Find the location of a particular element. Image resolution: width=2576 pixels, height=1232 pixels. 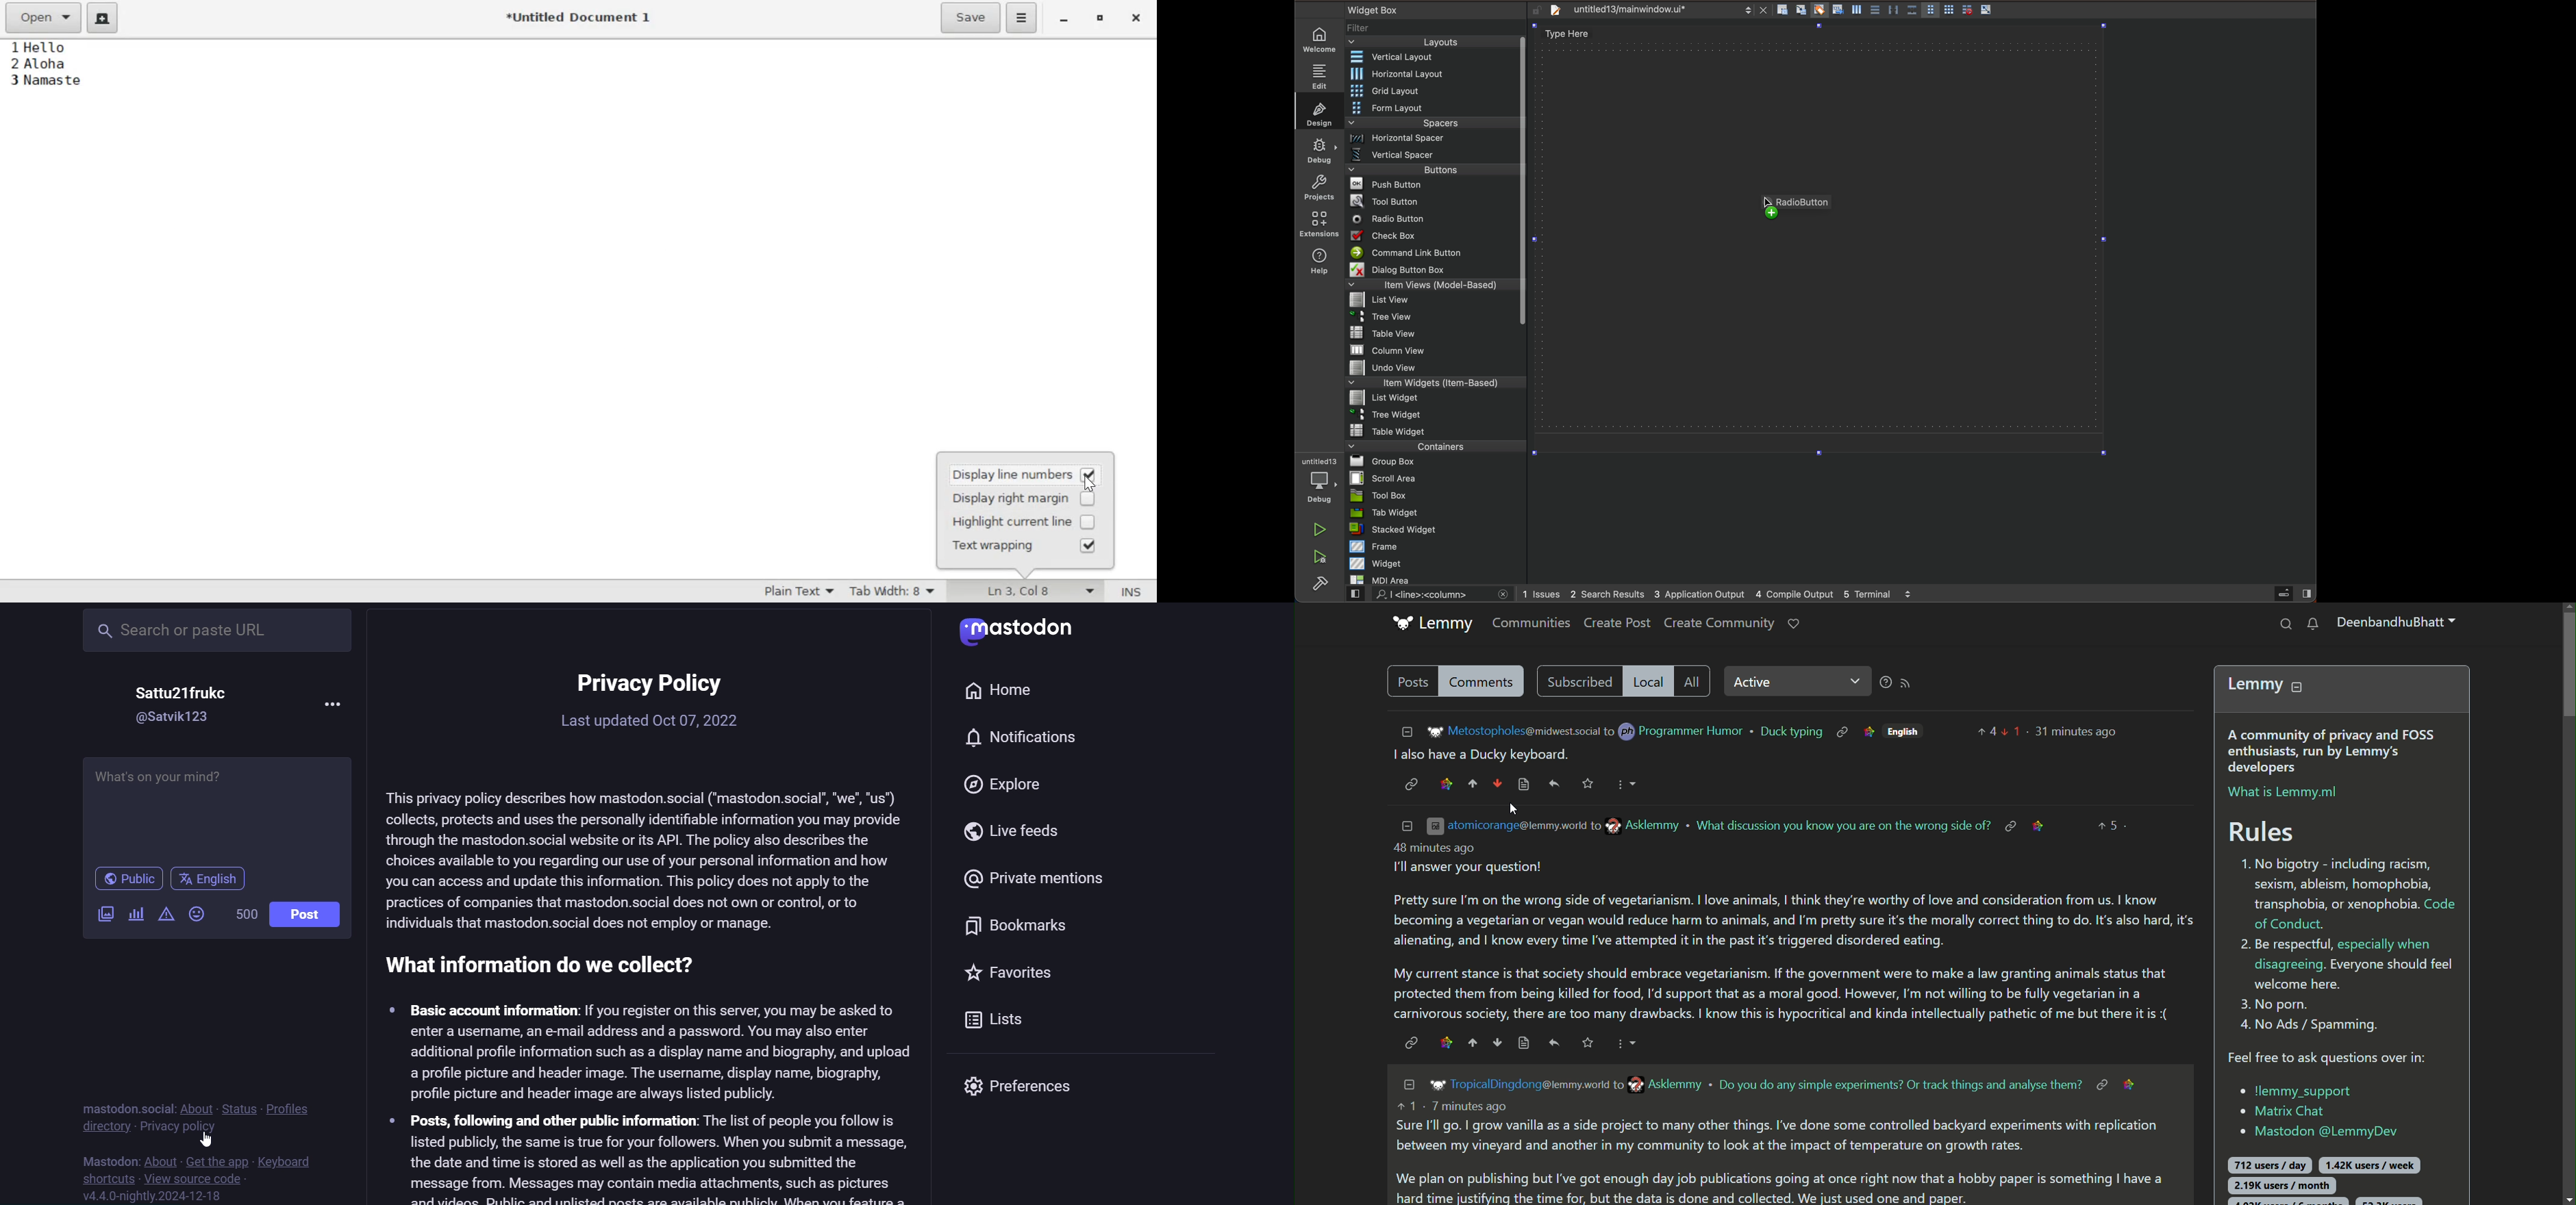

maximize is located at coordinates (1100, 19).